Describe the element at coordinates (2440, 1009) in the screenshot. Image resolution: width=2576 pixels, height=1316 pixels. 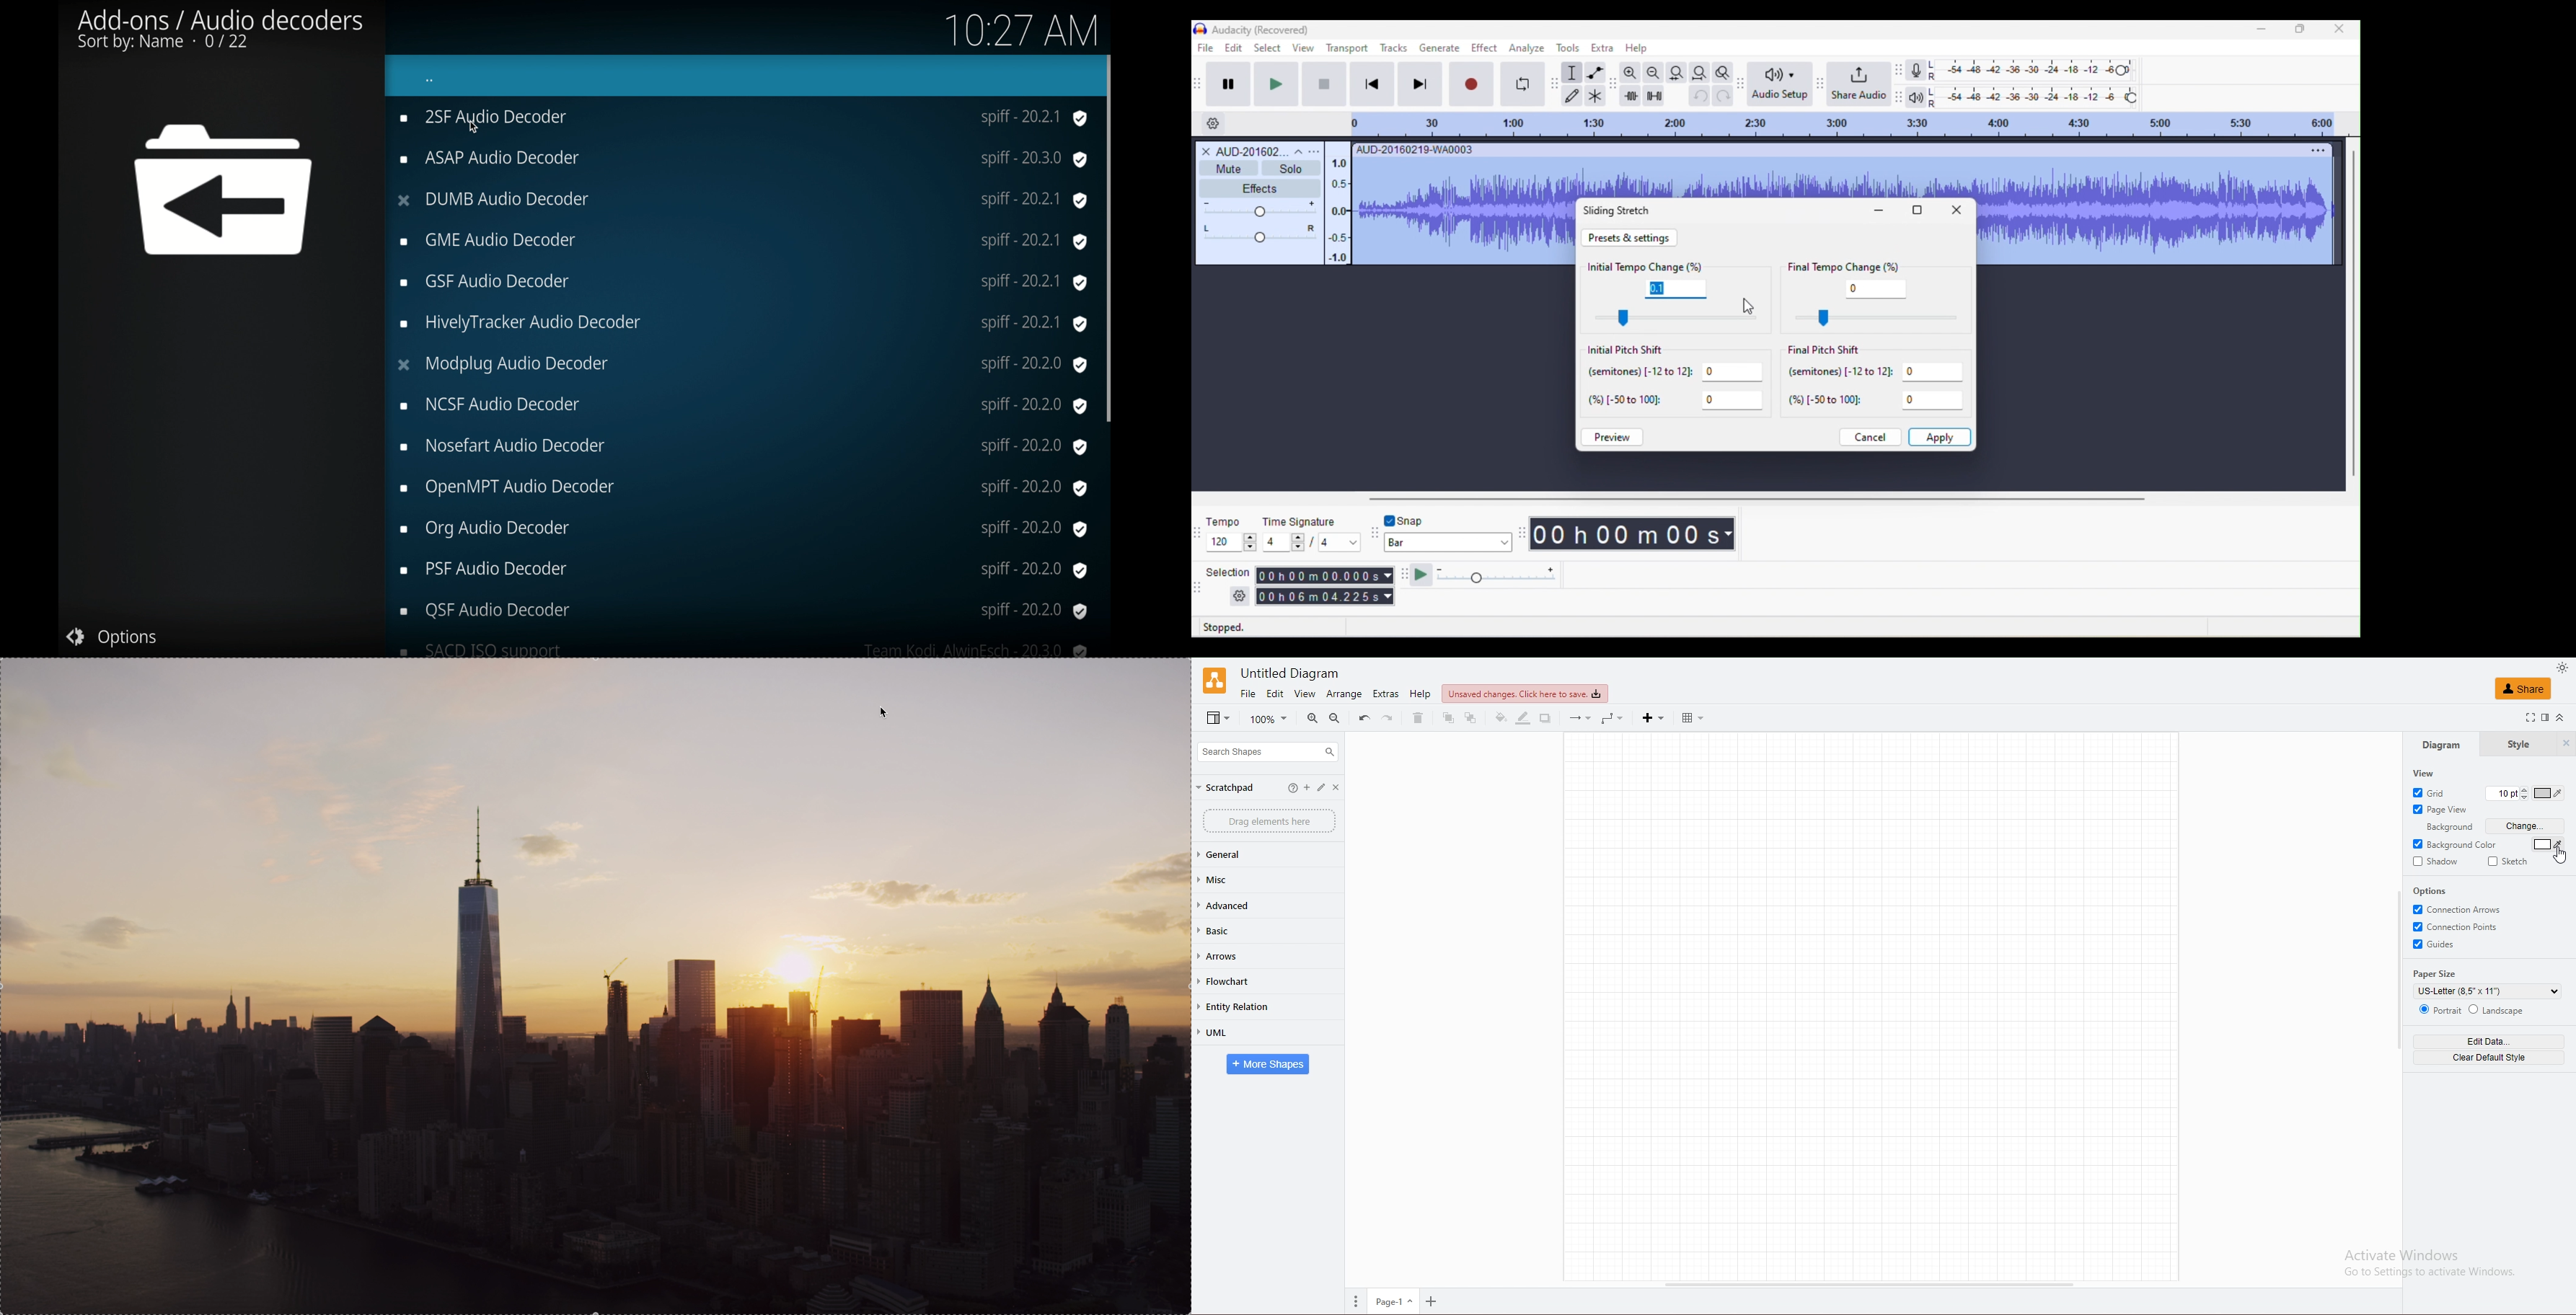
I see `portrait` at that location.